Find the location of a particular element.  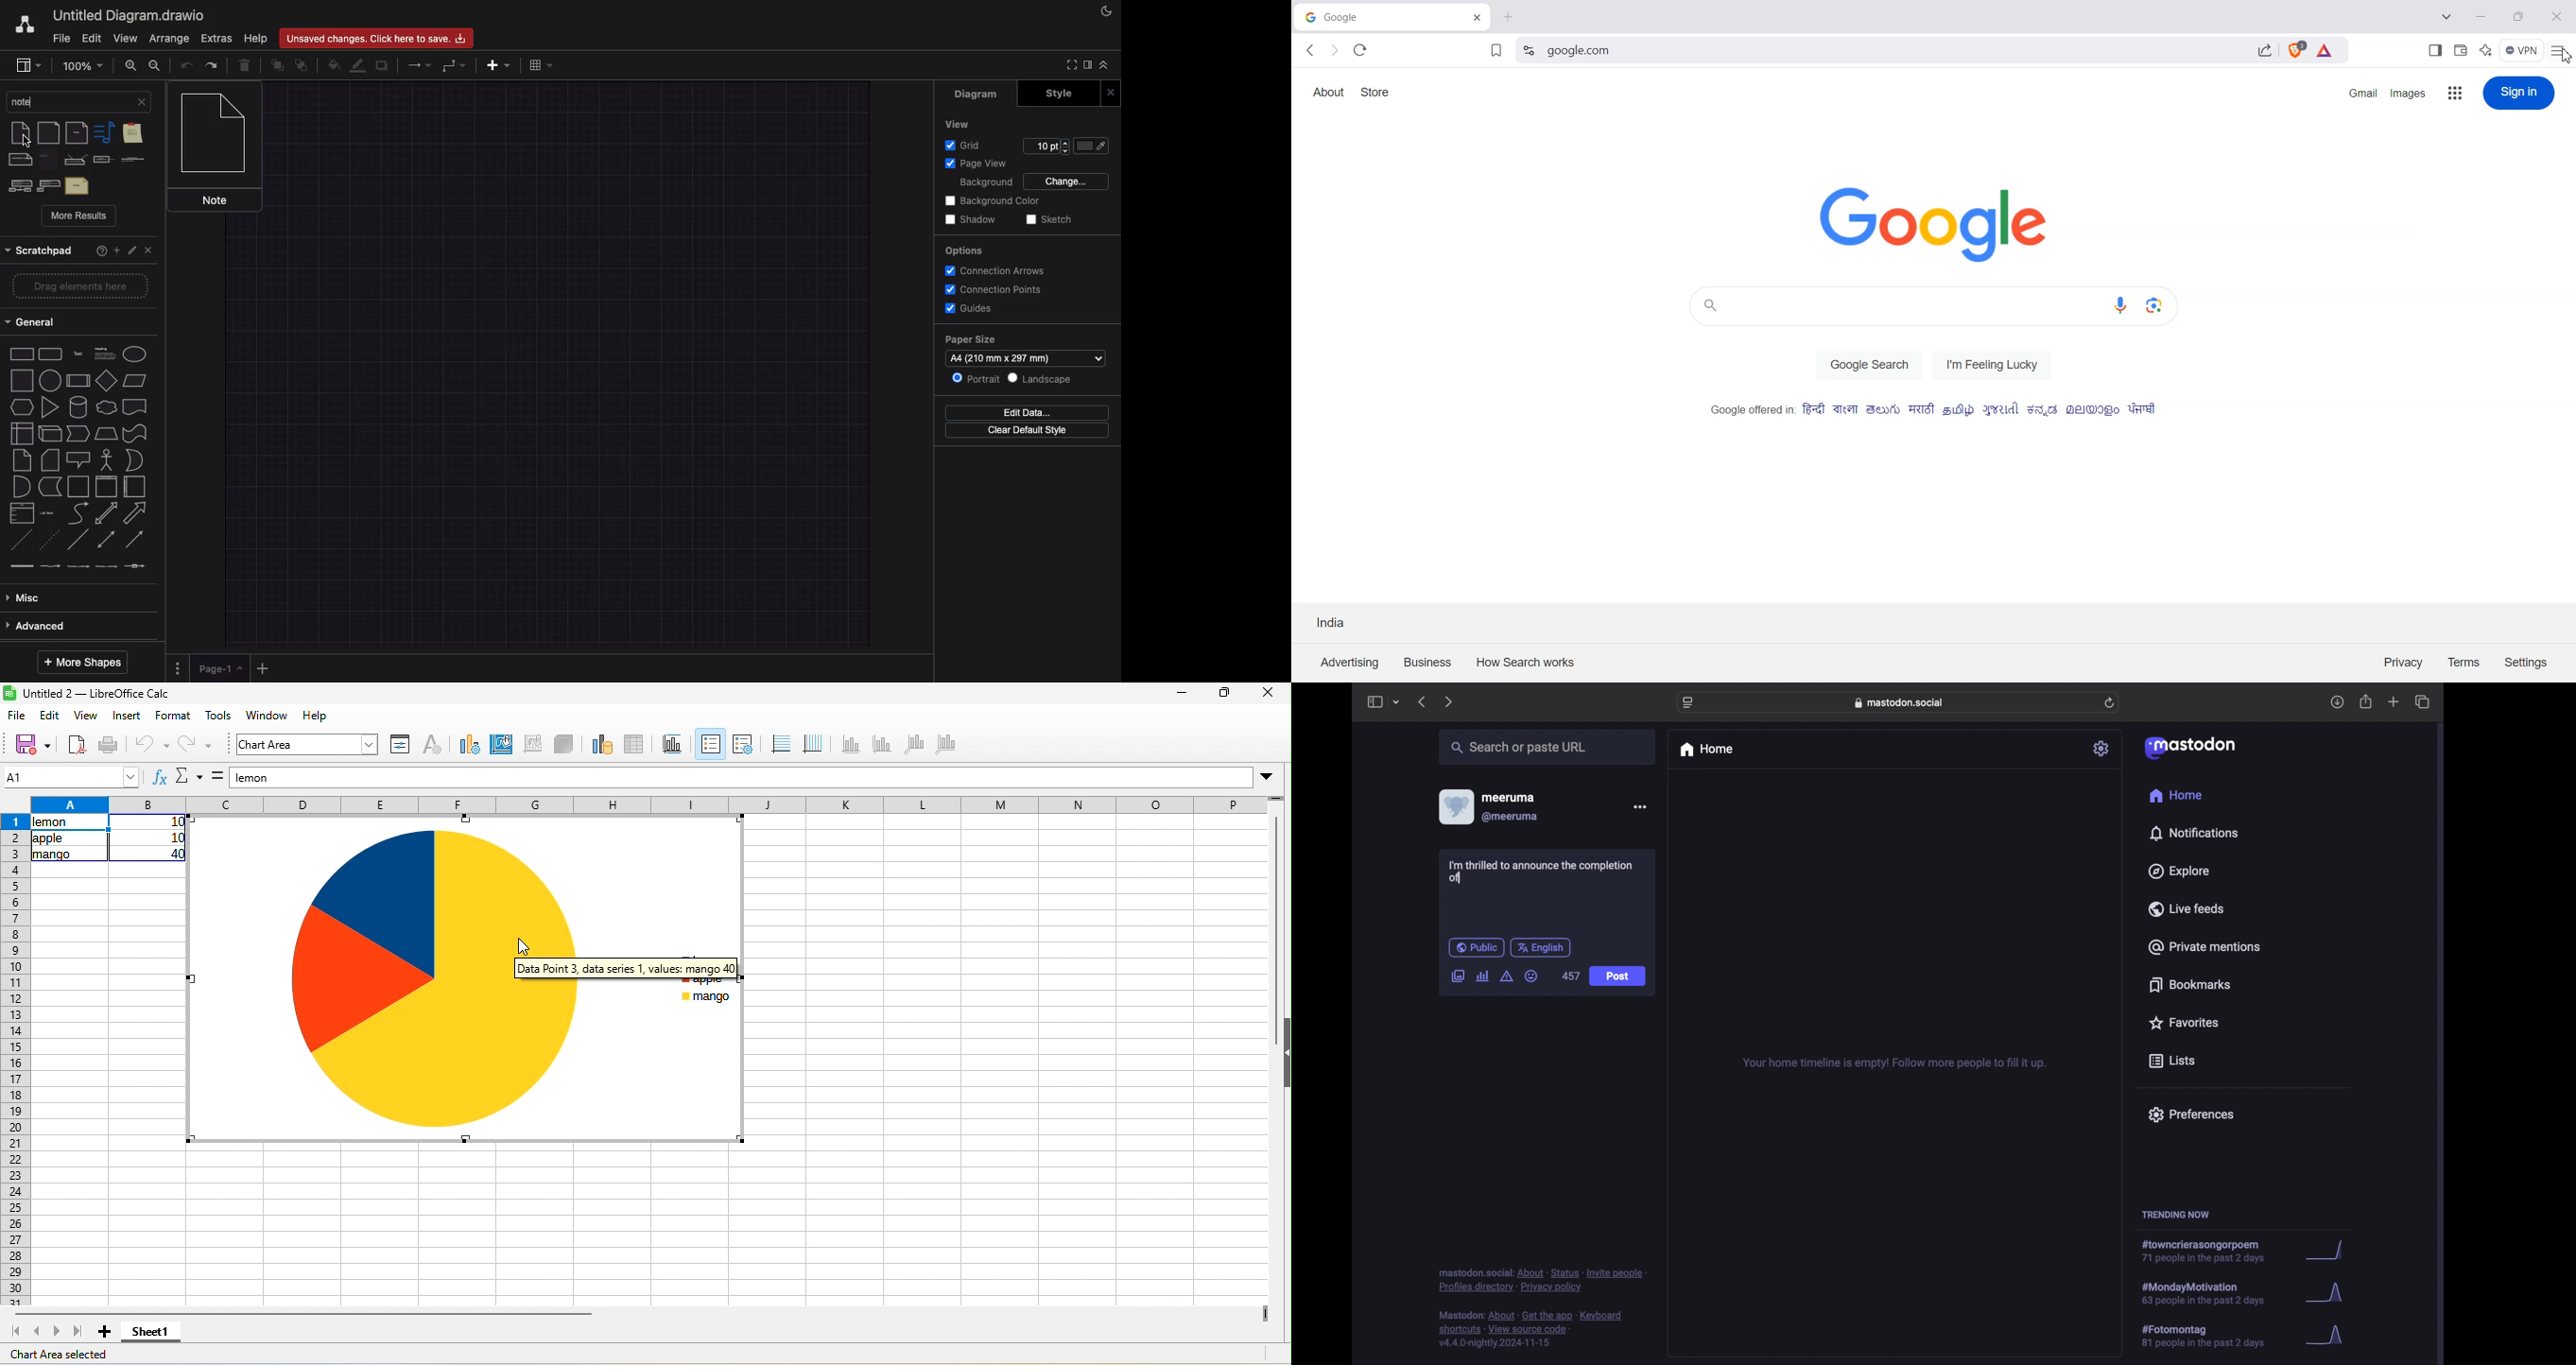

function wizard is located at coordinates (155, 780).